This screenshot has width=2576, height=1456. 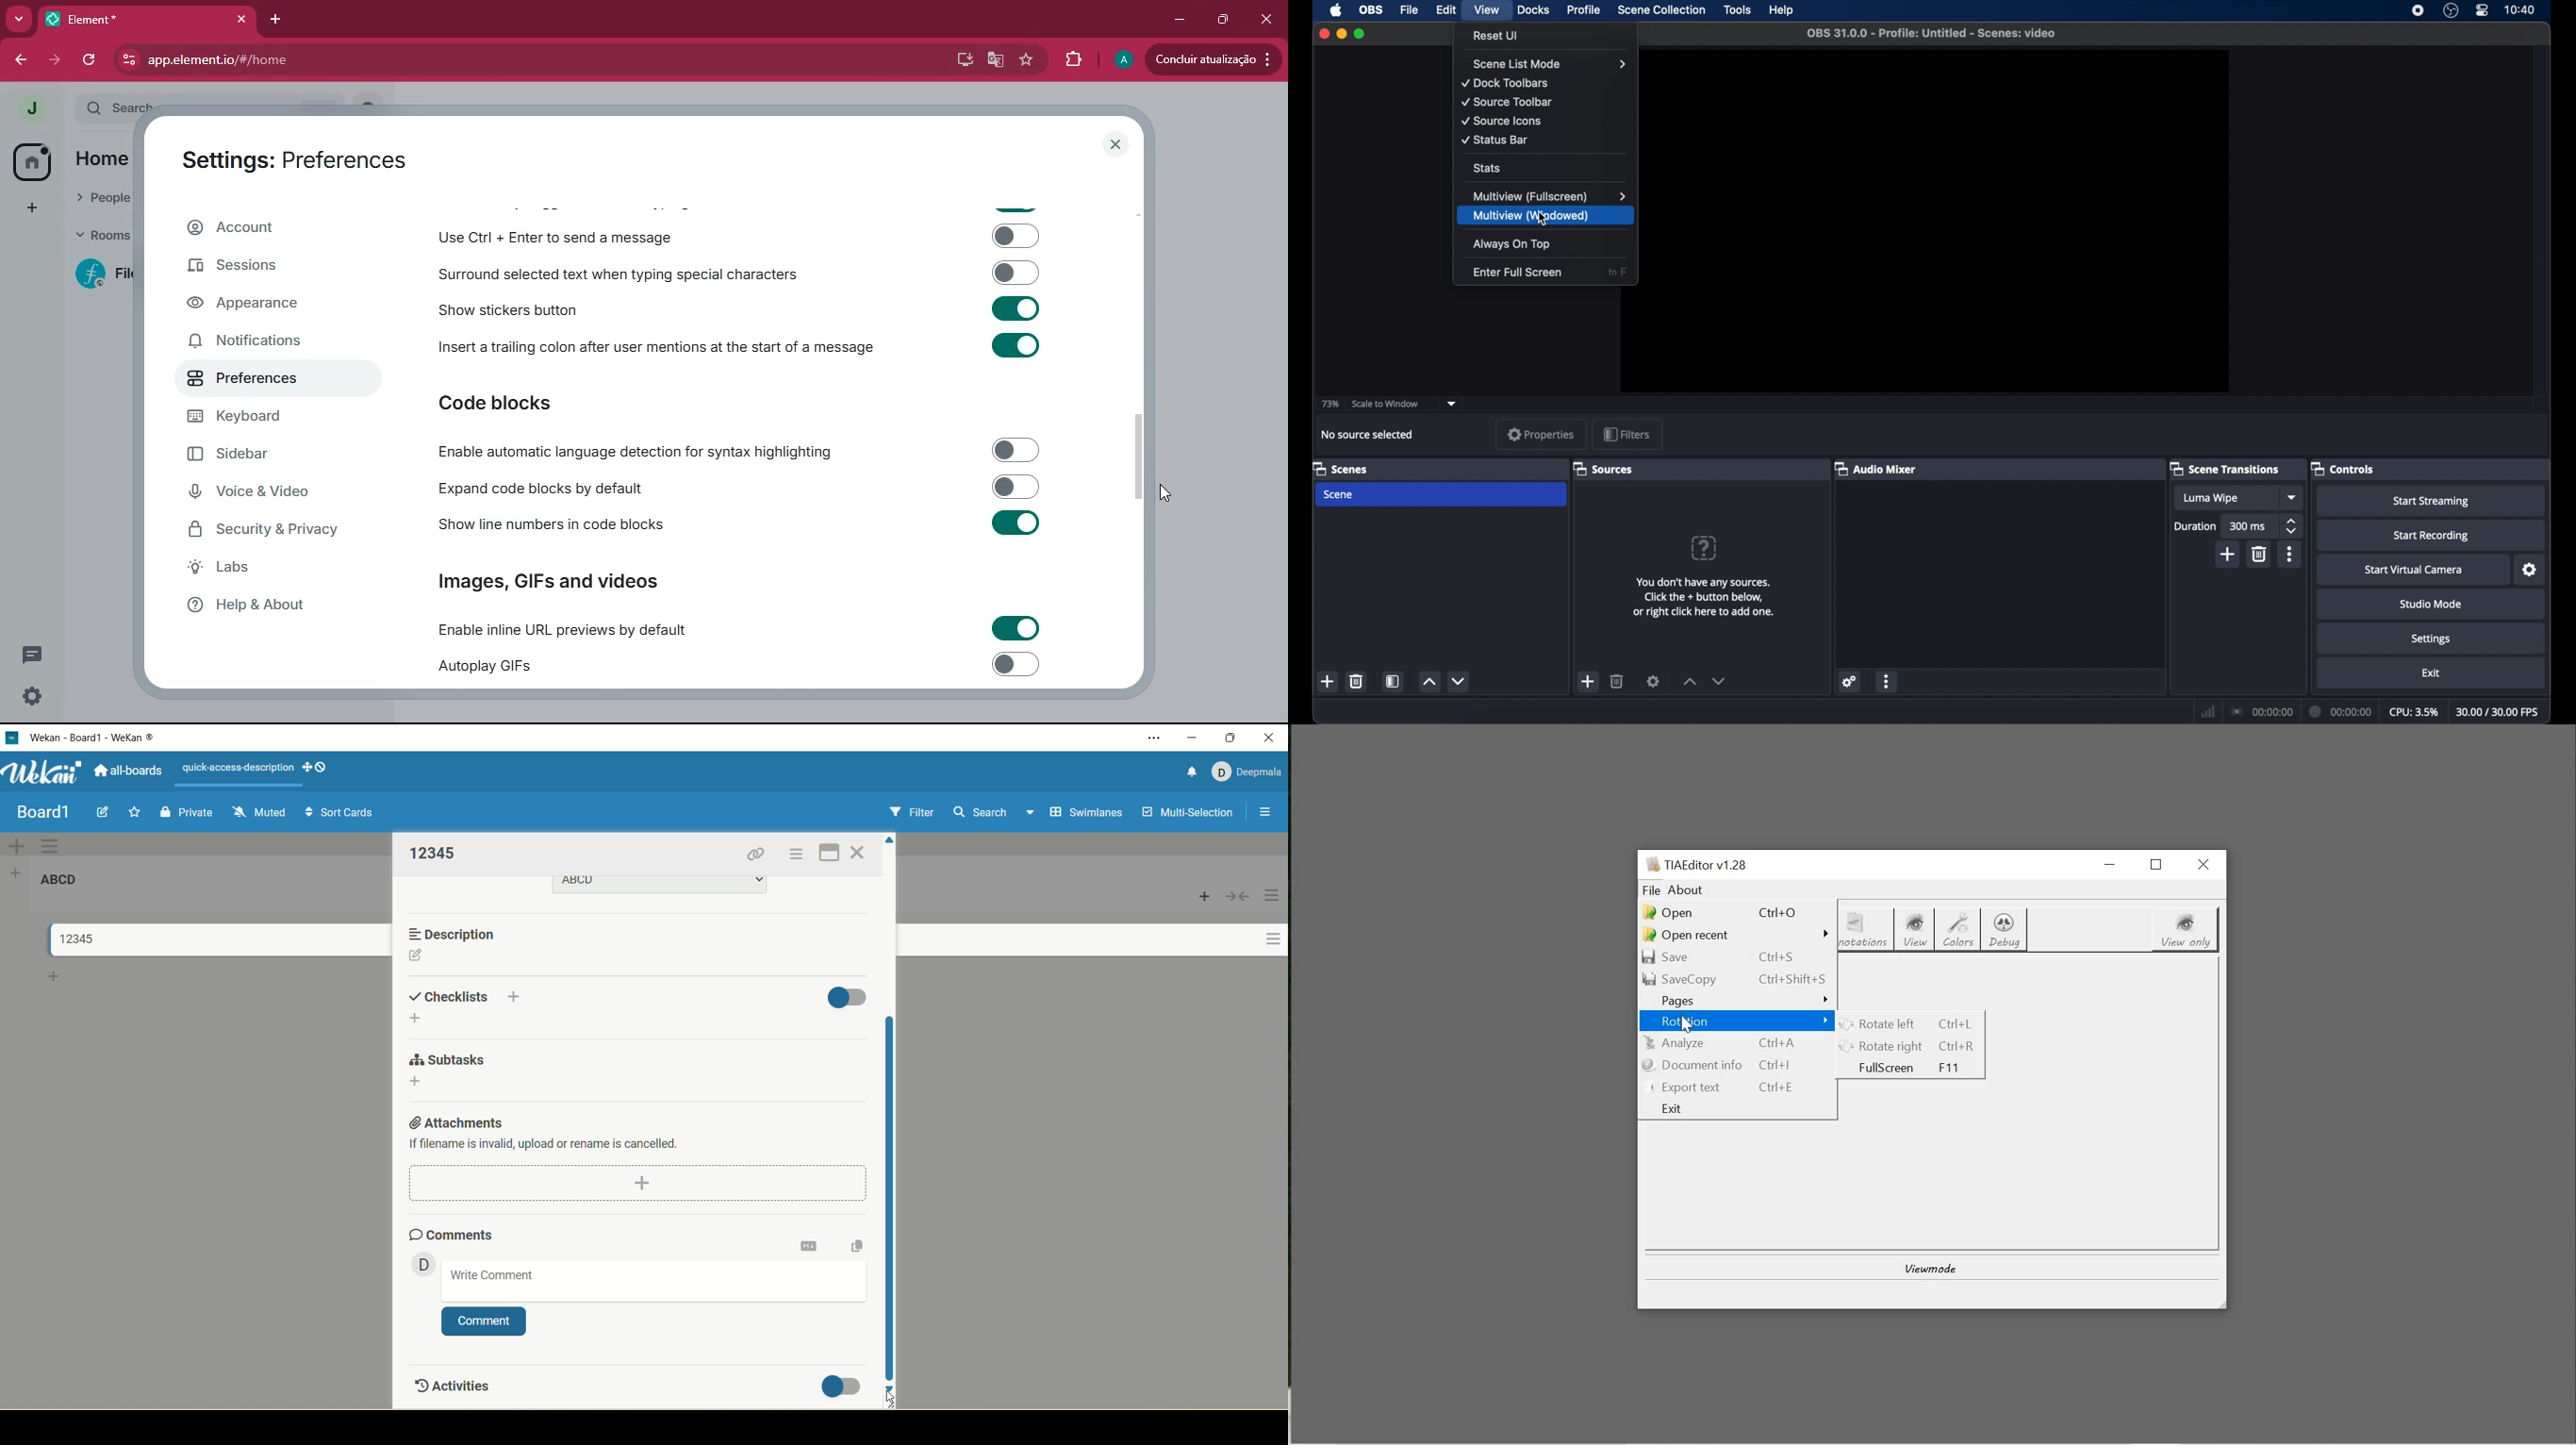 I want to click on actions, so click(x=794, y=857).